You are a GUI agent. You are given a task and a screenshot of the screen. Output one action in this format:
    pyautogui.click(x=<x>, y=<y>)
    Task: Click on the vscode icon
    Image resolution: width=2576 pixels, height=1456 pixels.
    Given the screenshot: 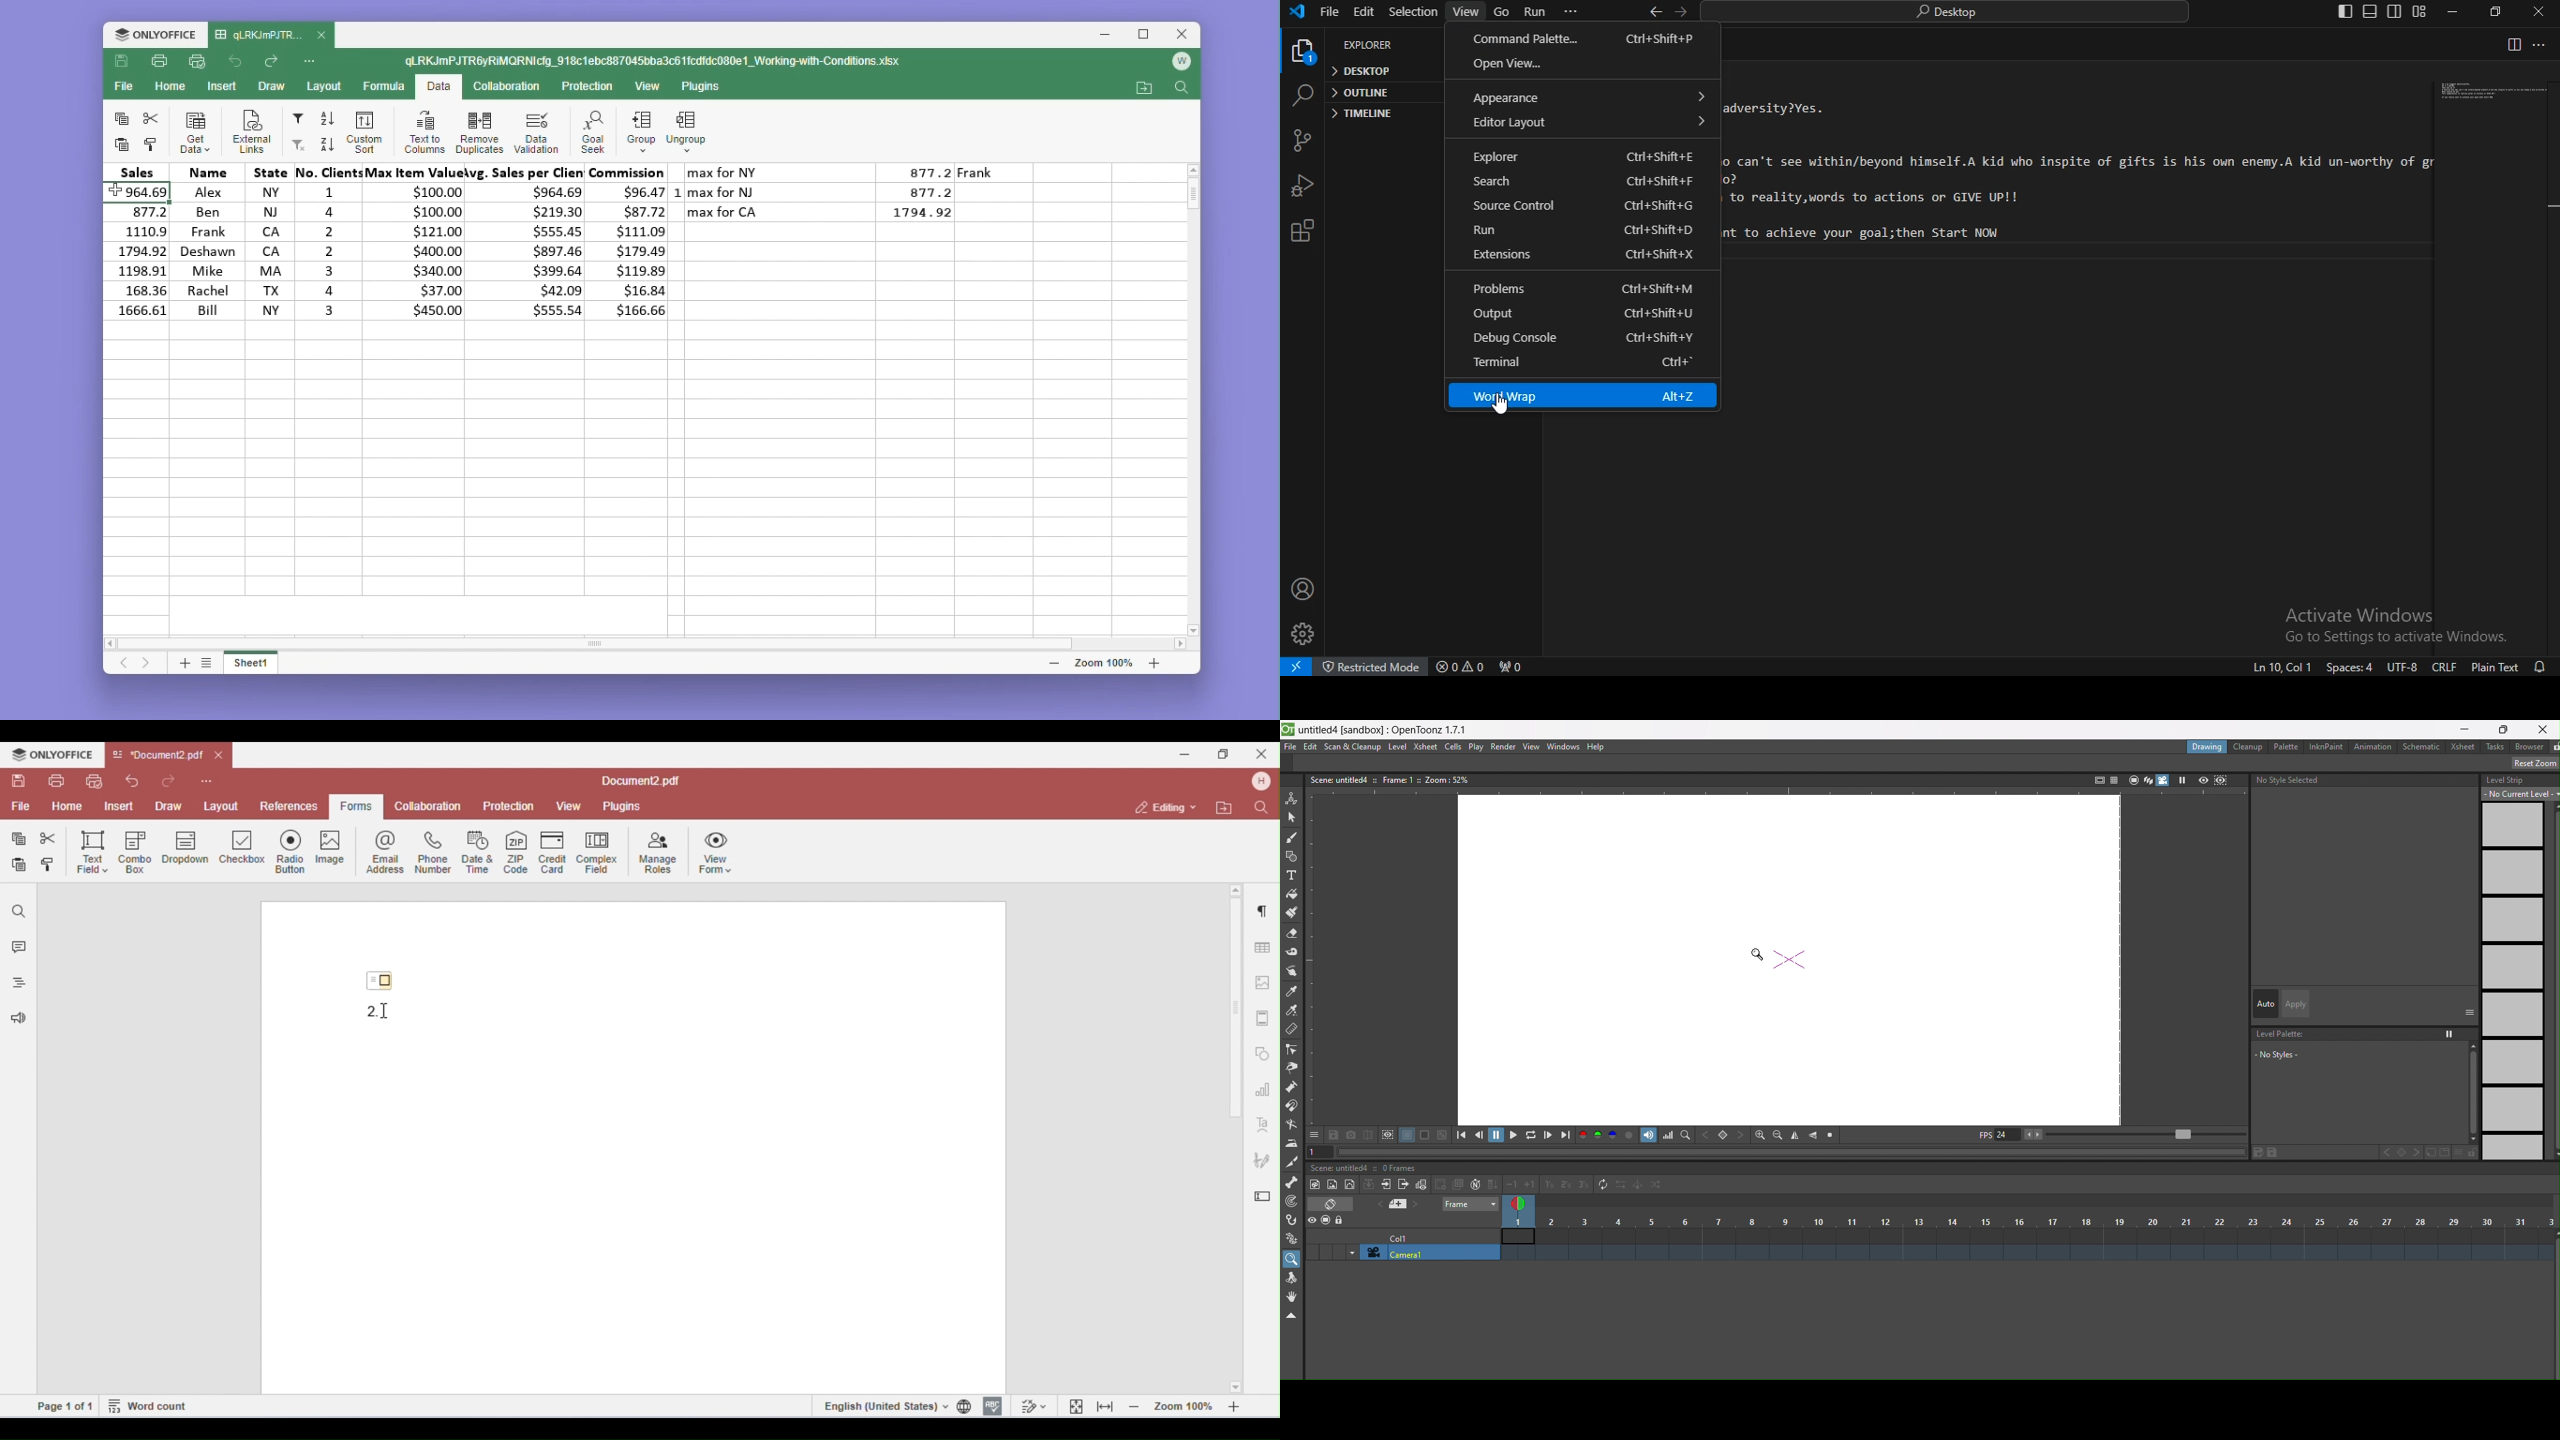 What is the action you would take?
    pyautogui.click(x=1297, y=13)
    